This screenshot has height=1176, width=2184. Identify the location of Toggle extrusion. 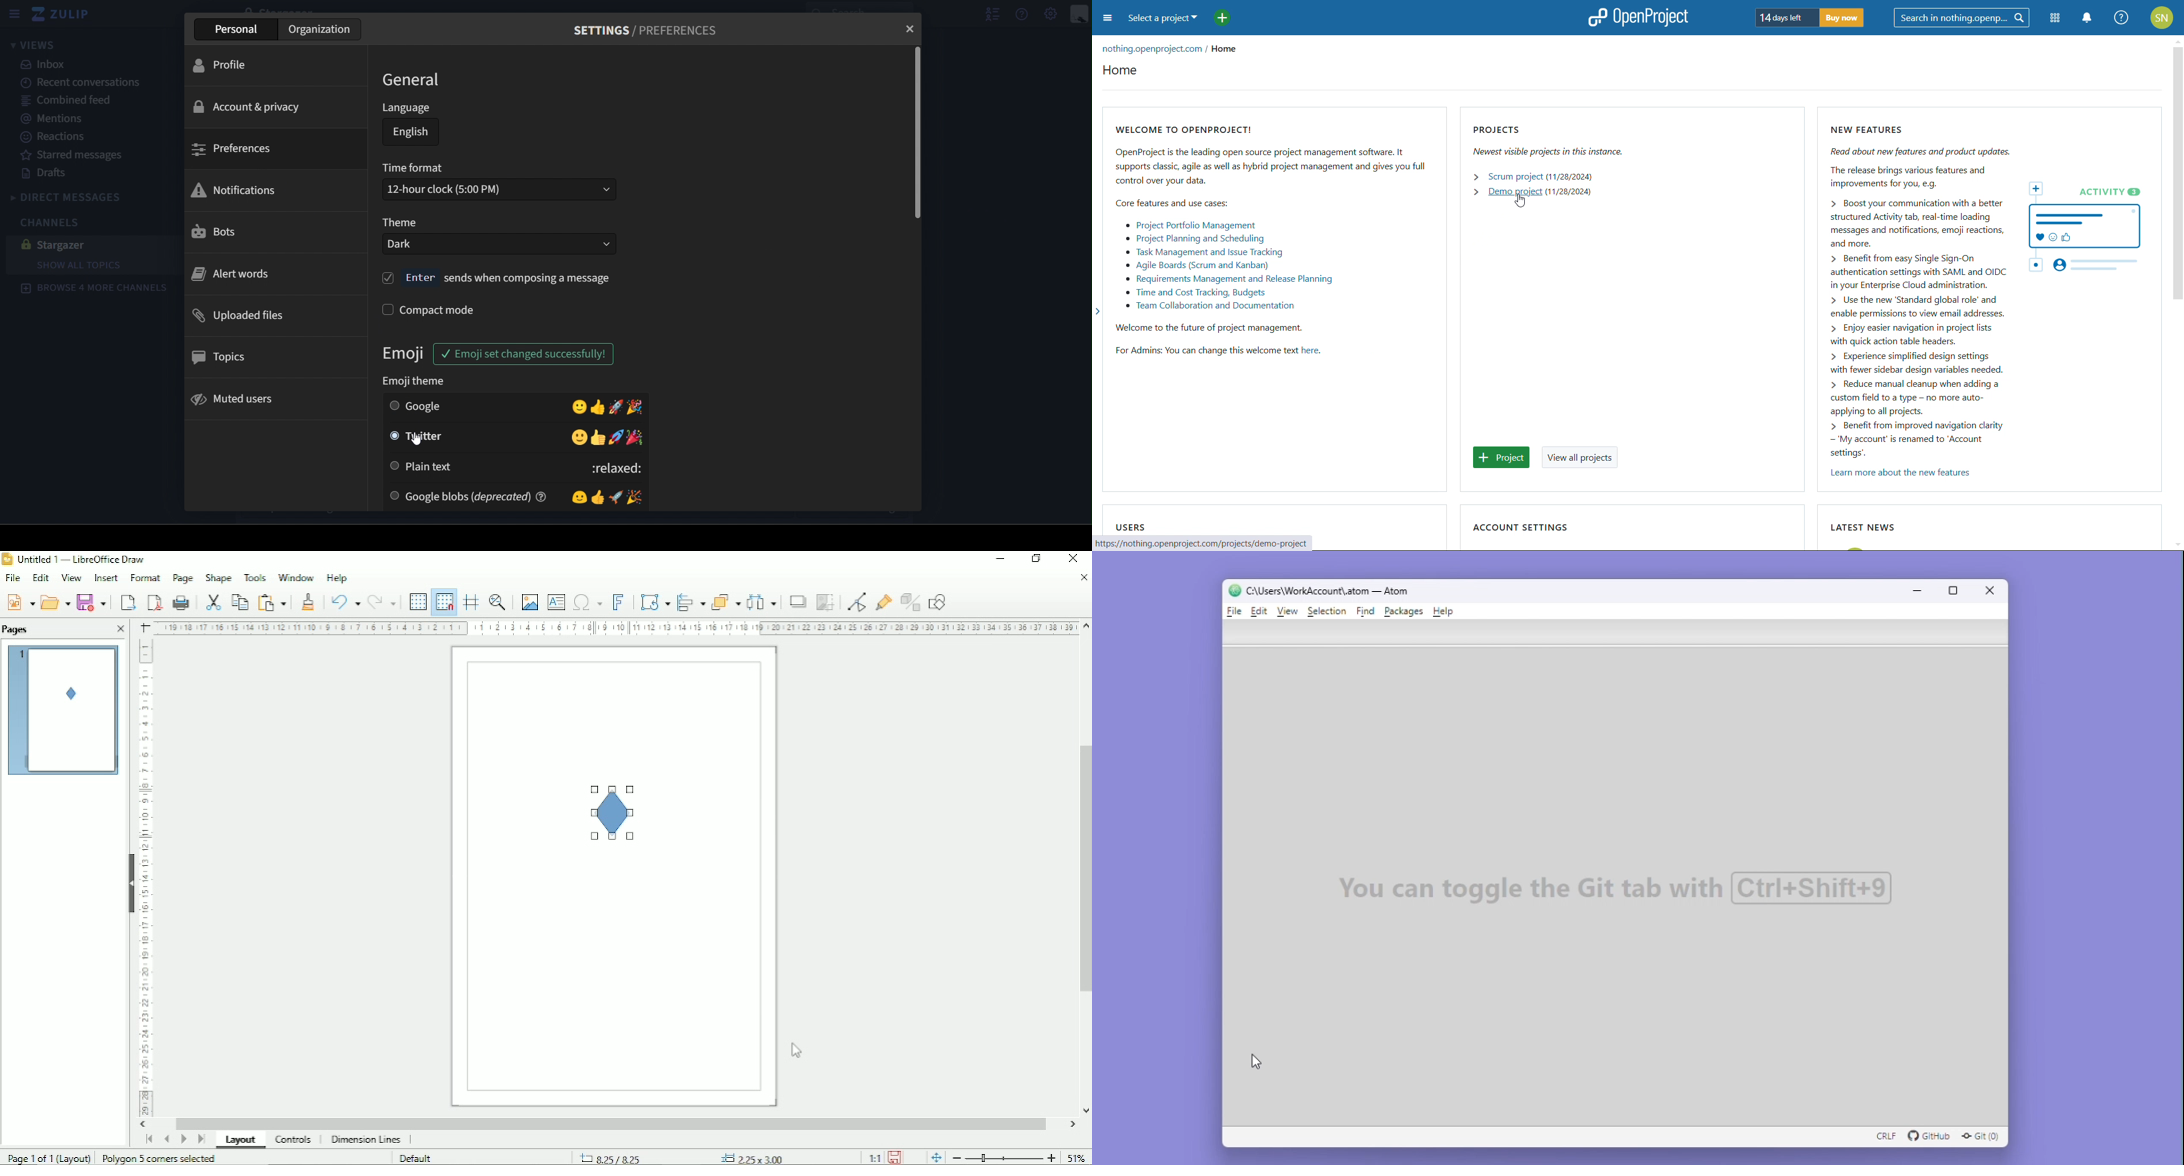
(910, 600).